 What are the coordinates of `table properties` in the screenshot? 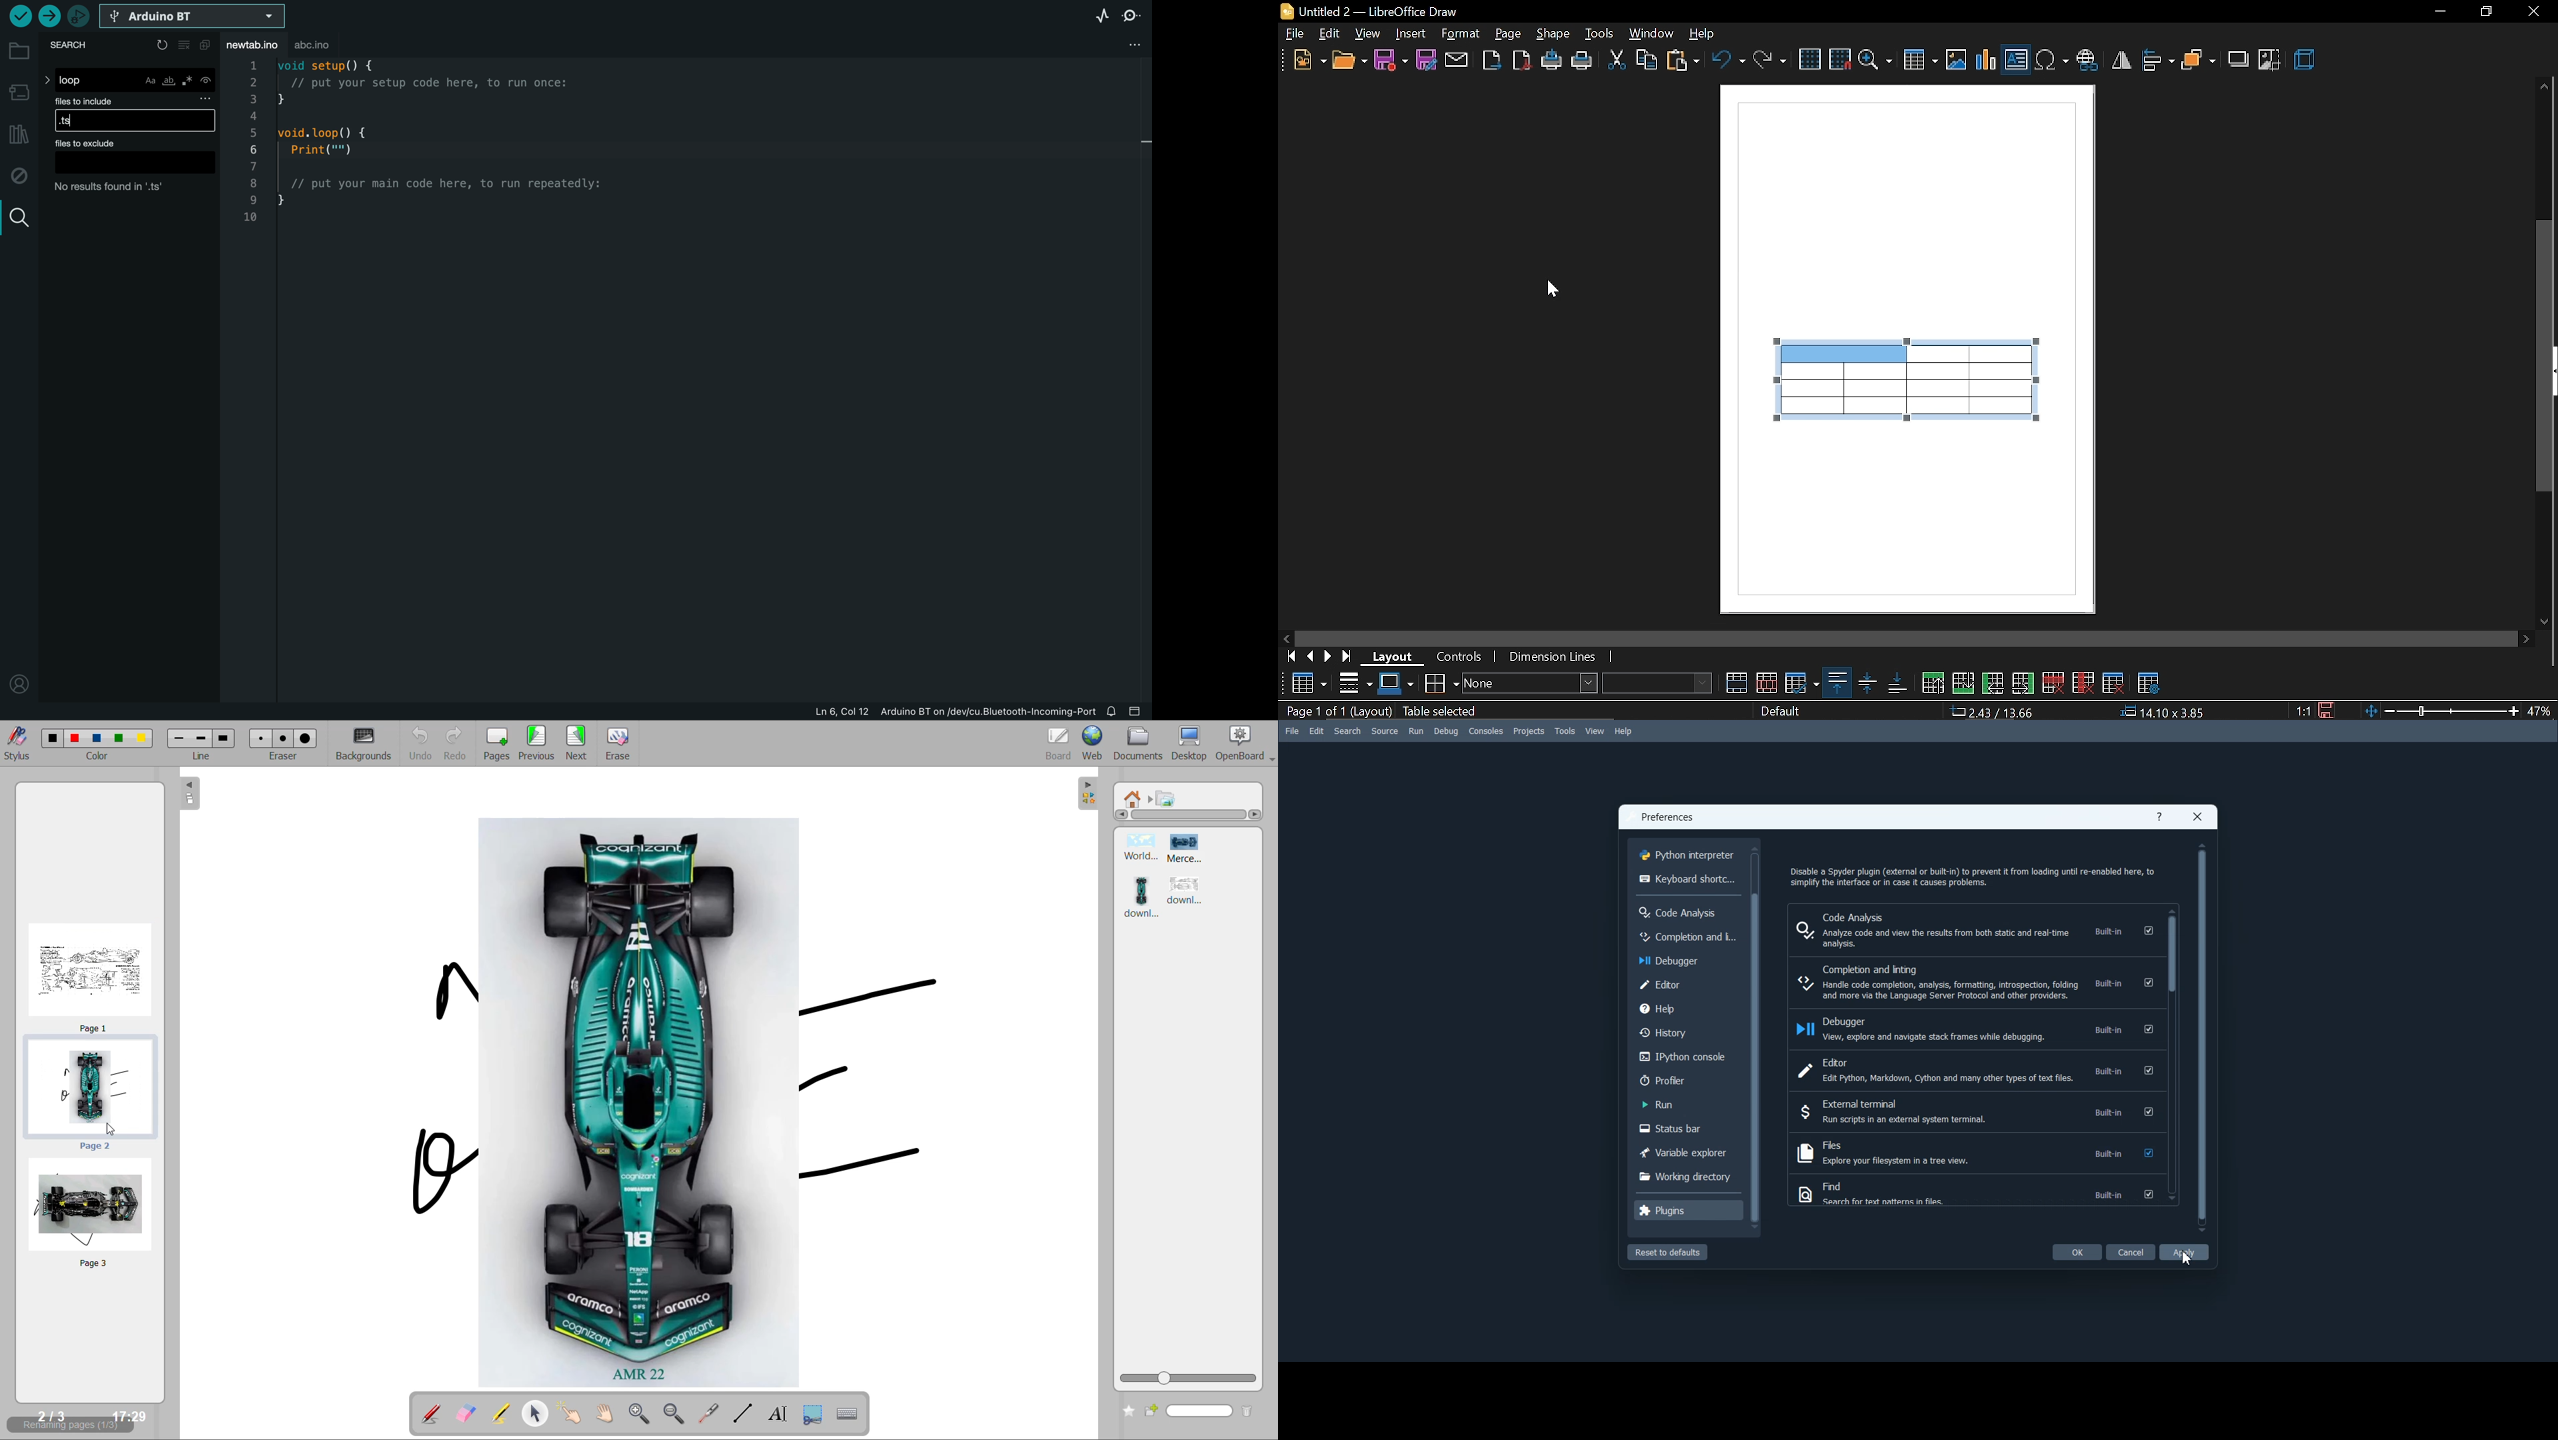 It's located at (2148, 680).